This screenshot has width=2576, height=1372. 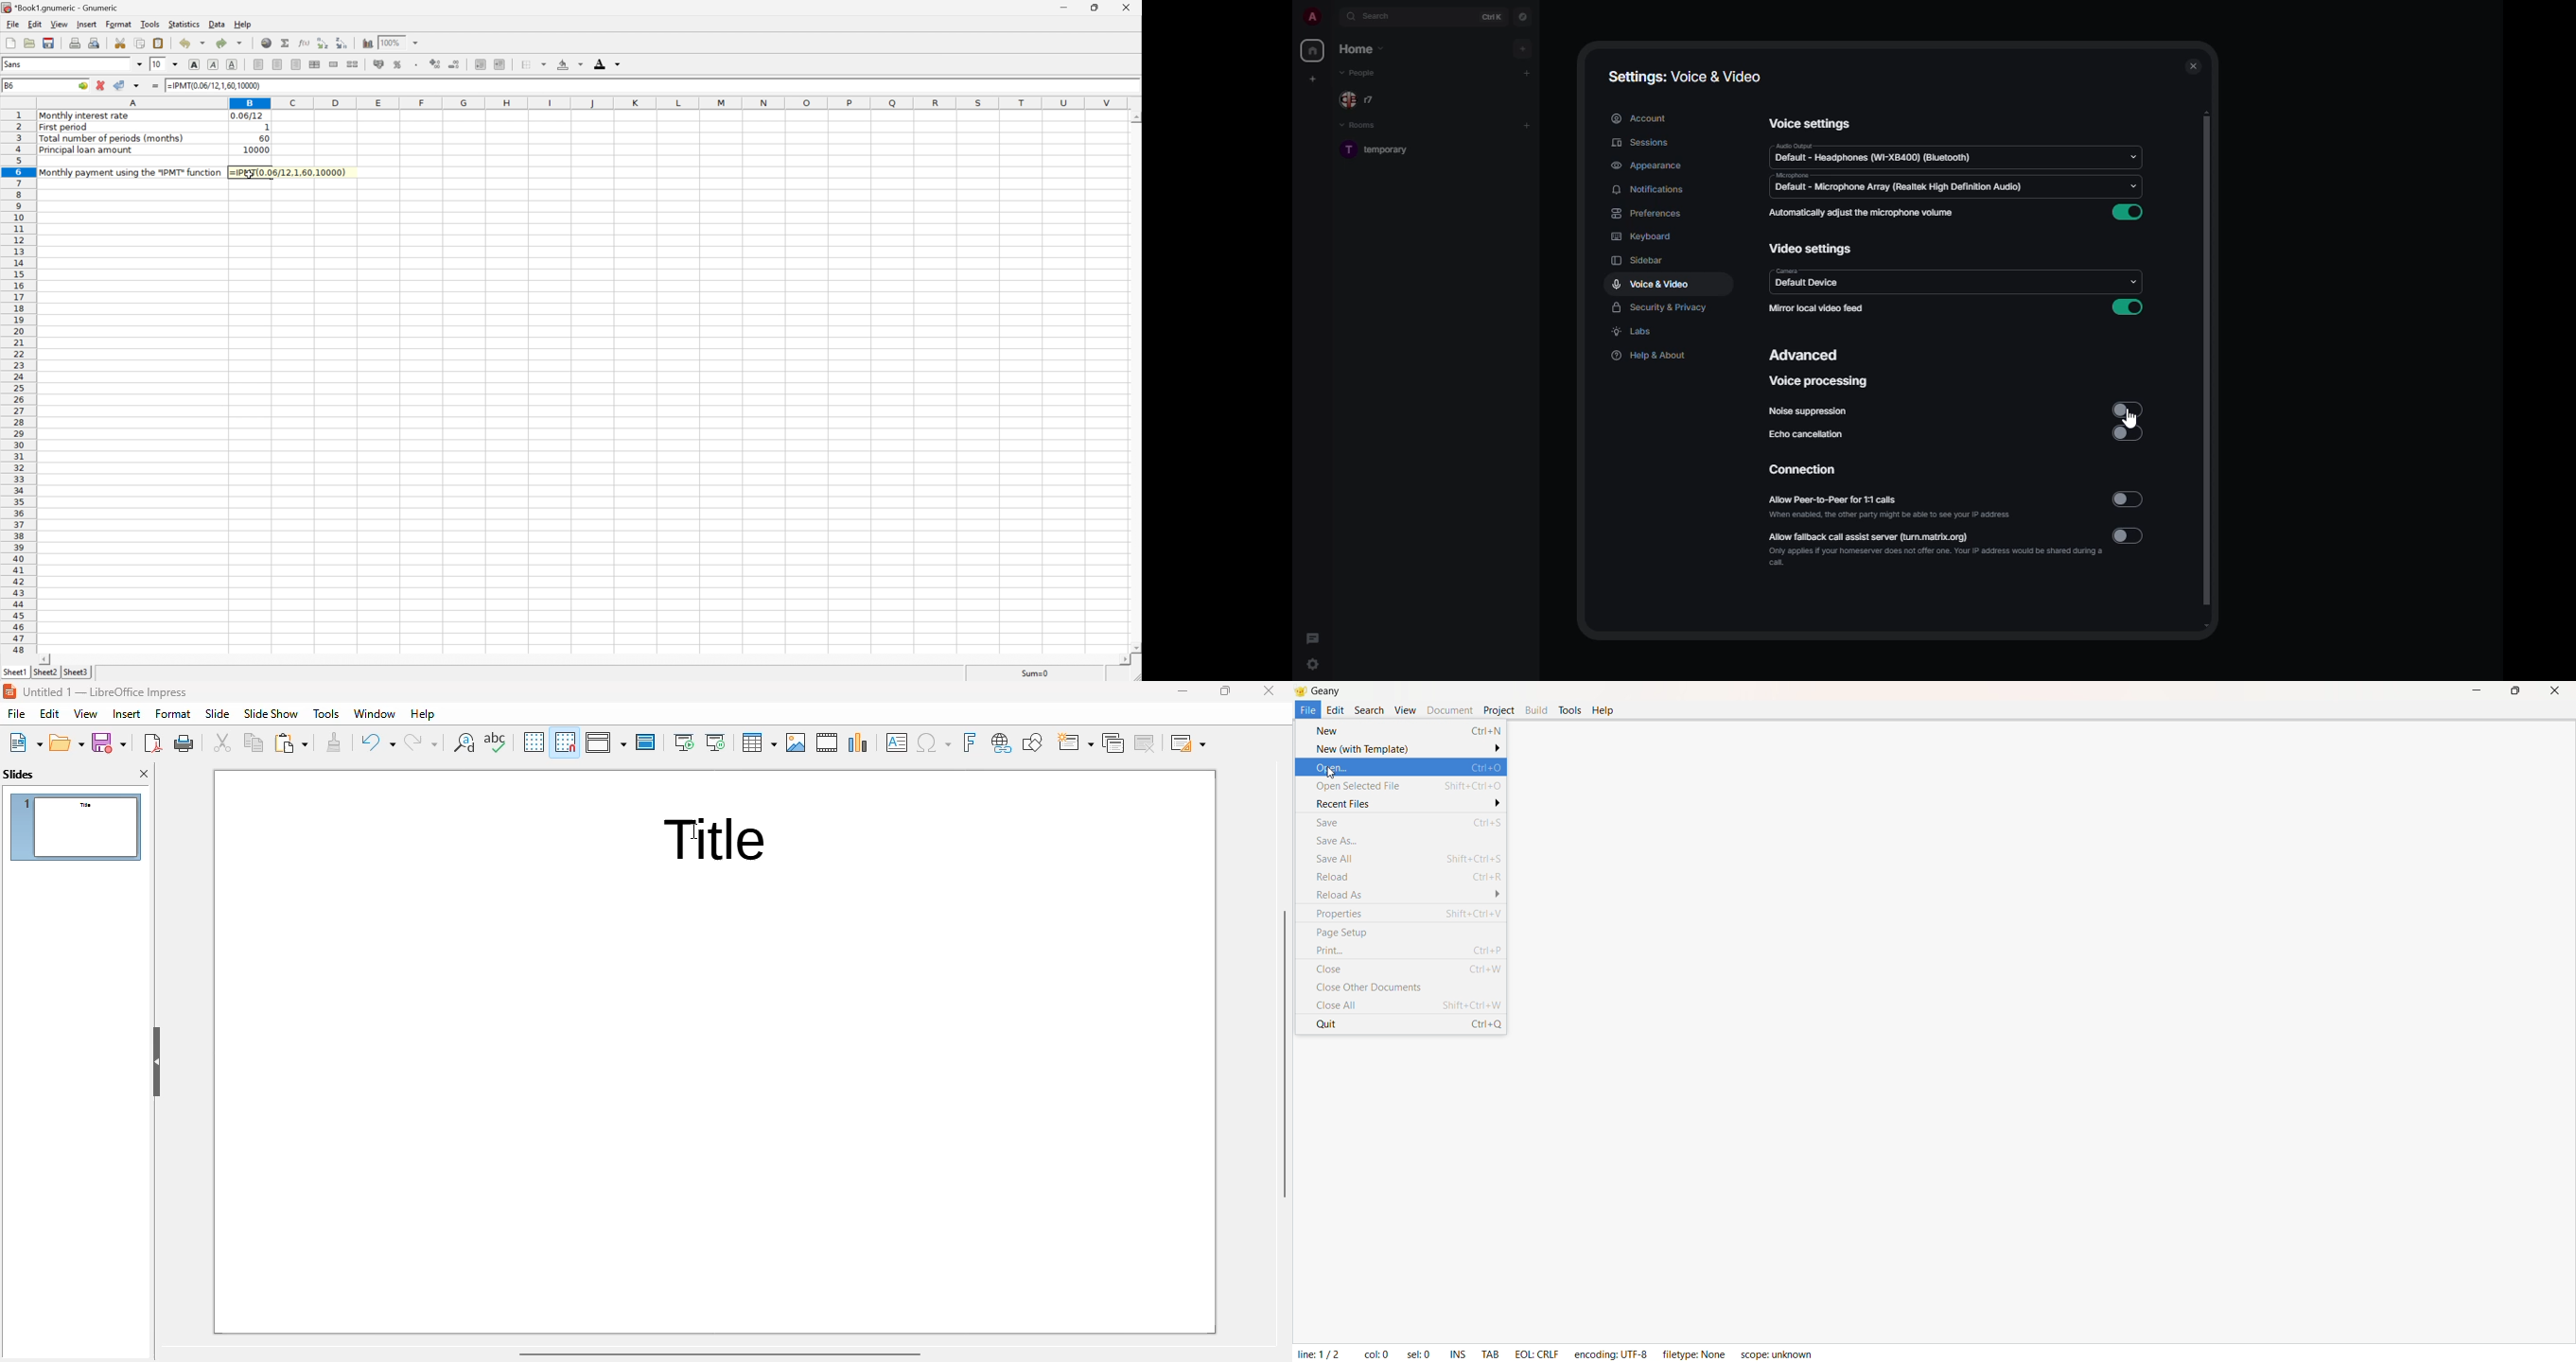 I want to click on help & about, so click(x=1651, y=355).